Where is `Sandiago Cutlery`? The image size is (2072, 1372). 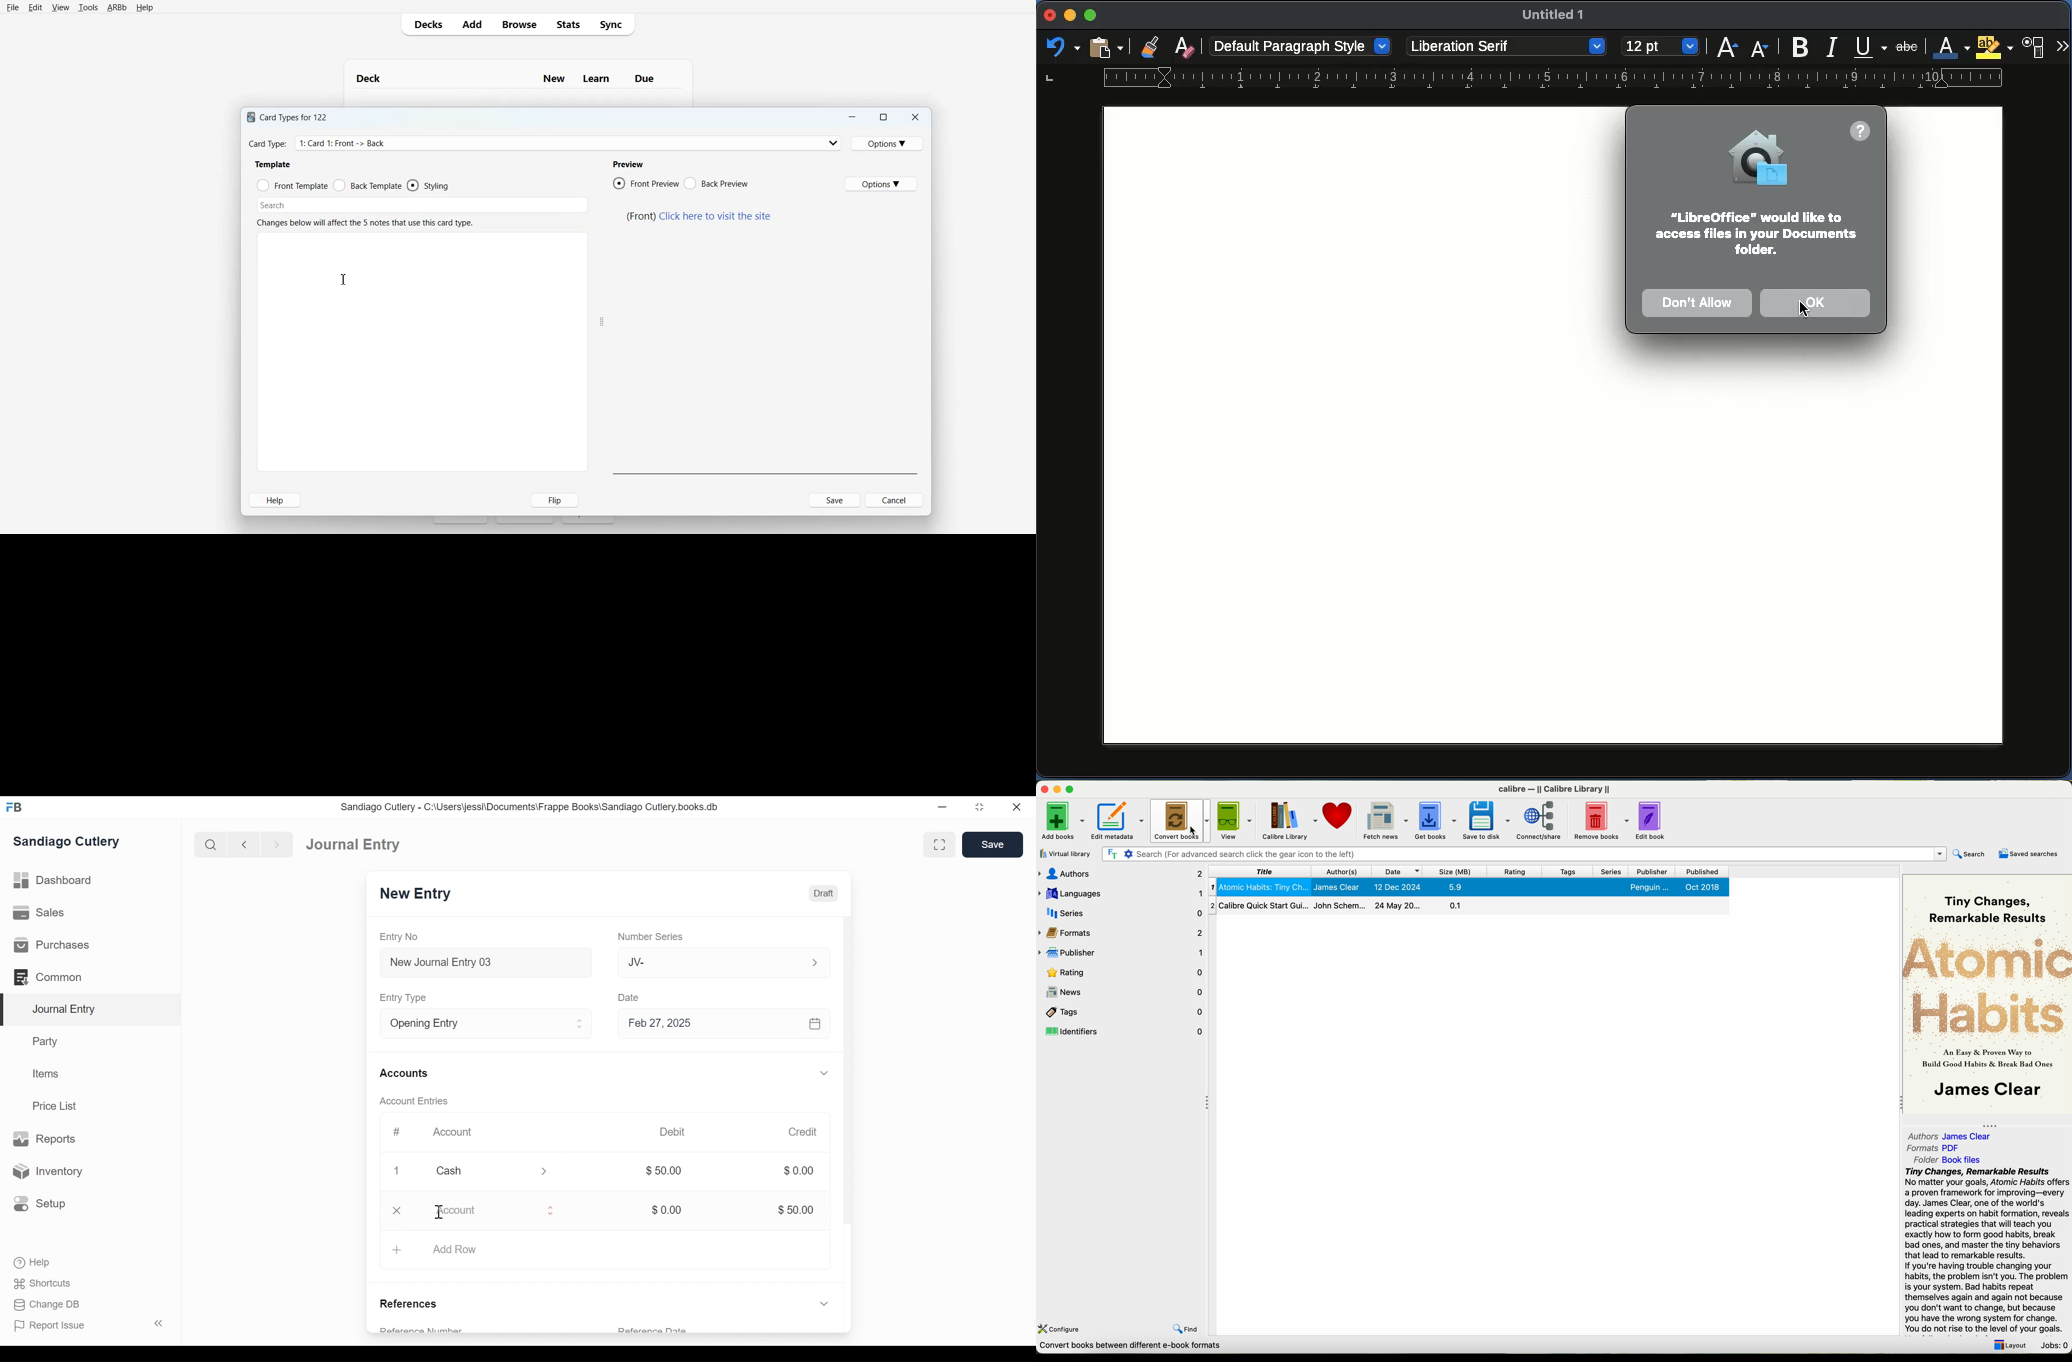
Sandiago Cutlery is located at coordinates (68, 843).